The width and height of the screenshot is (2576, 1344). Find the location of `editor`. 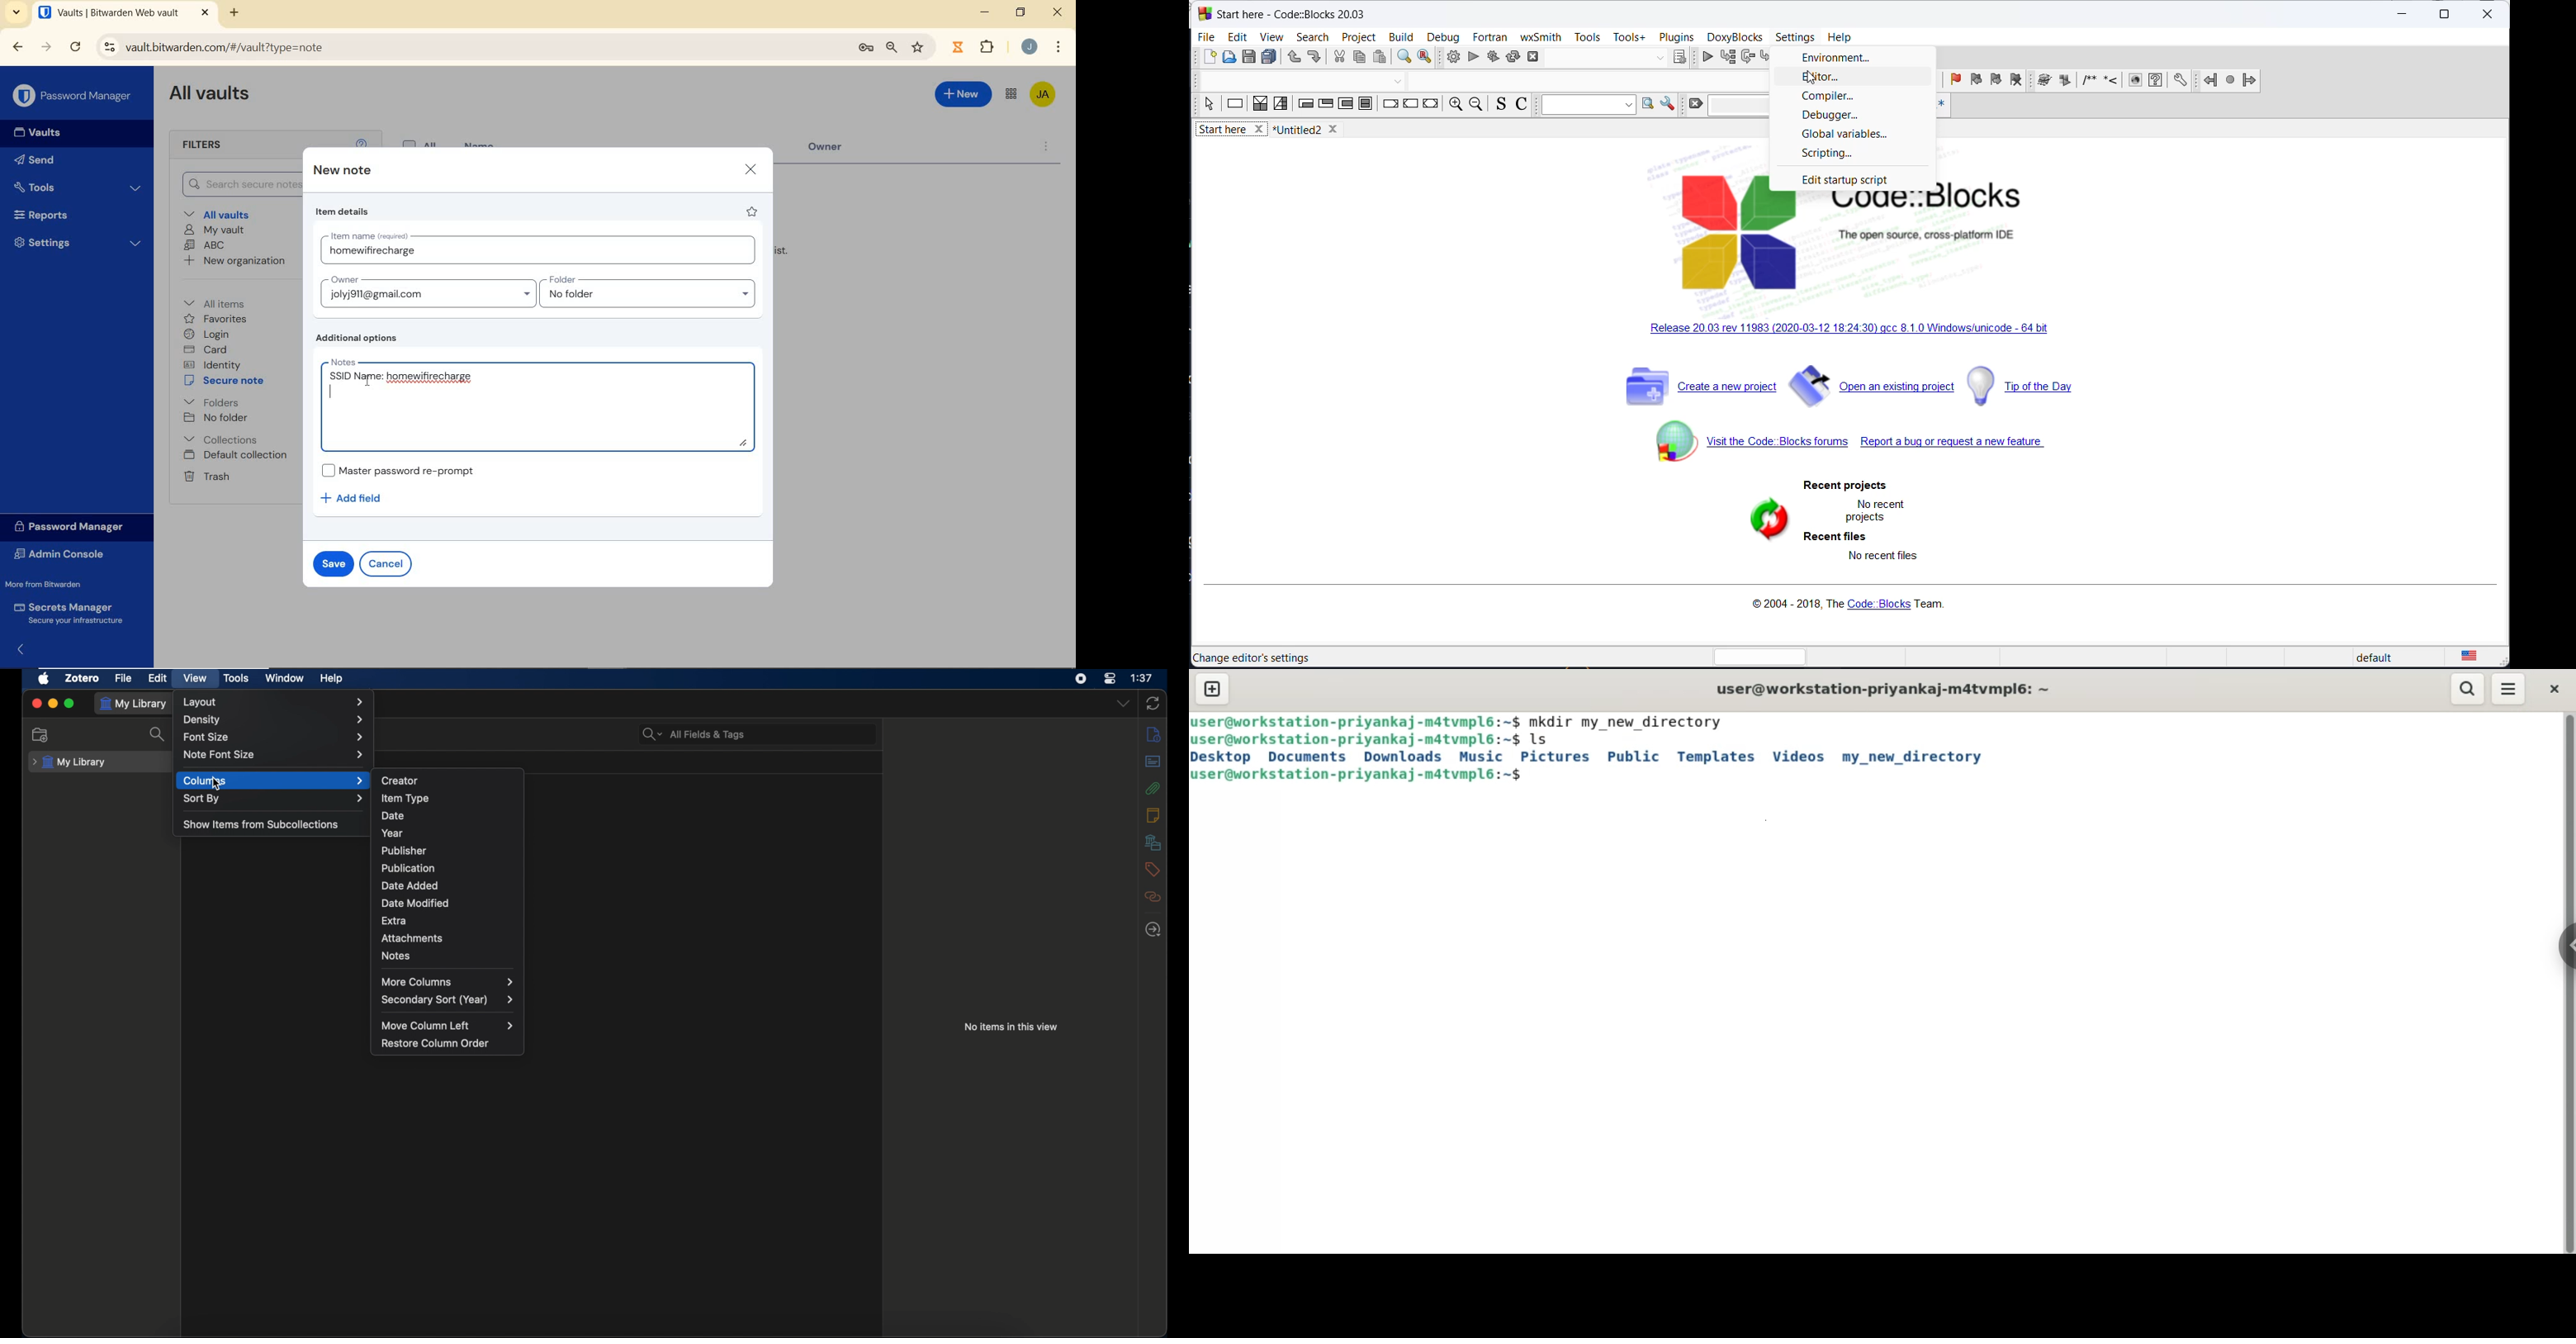

editor is located at coordinates (1846, 79).